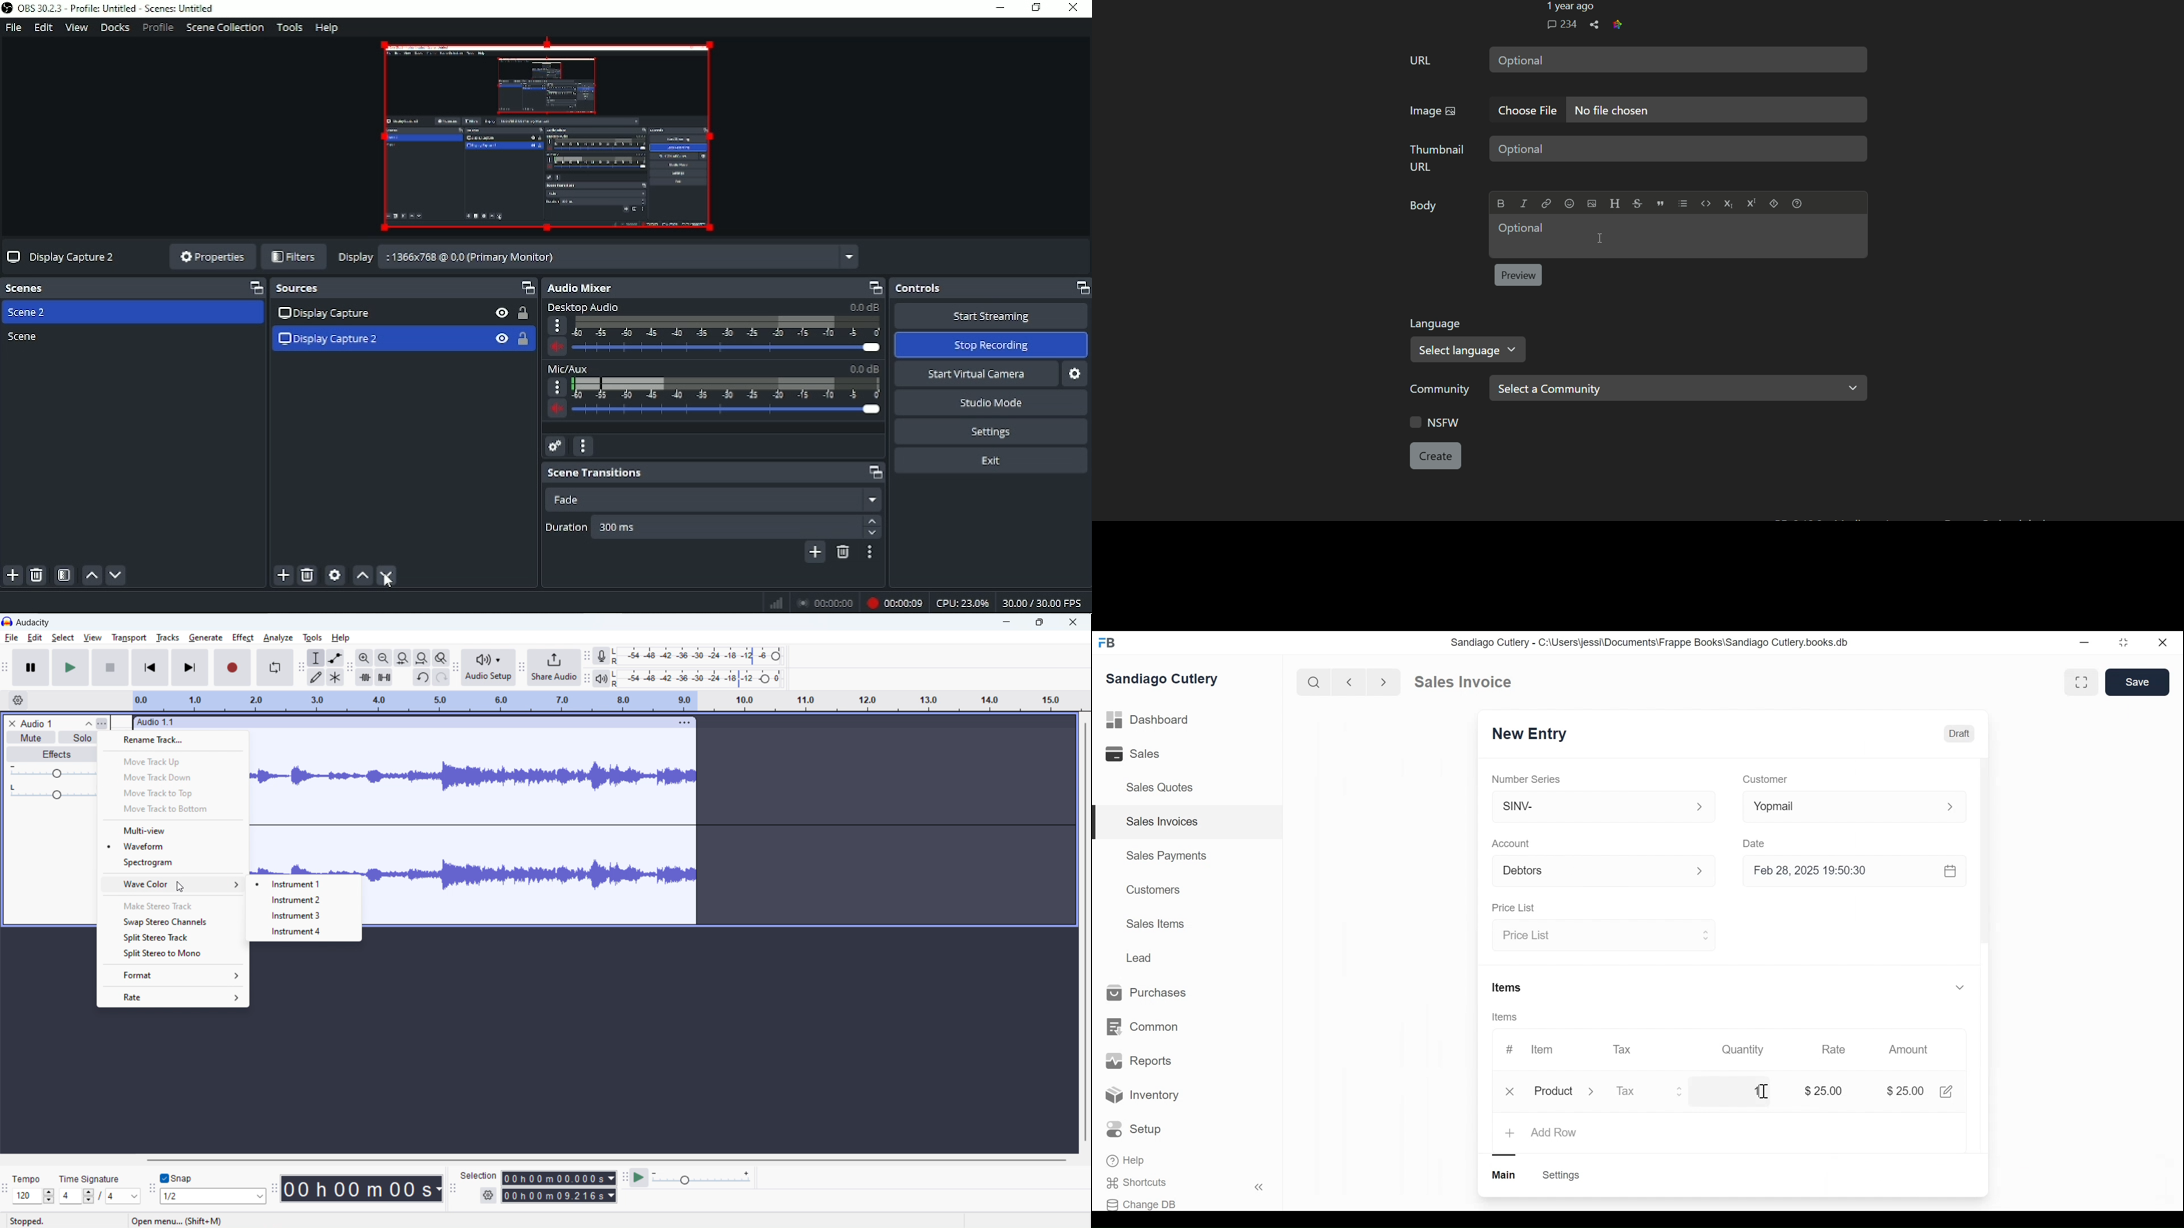 Image resolution: width=2184 pixels, height=1232 pixels. I want to click on Items, so click(1509, 986).